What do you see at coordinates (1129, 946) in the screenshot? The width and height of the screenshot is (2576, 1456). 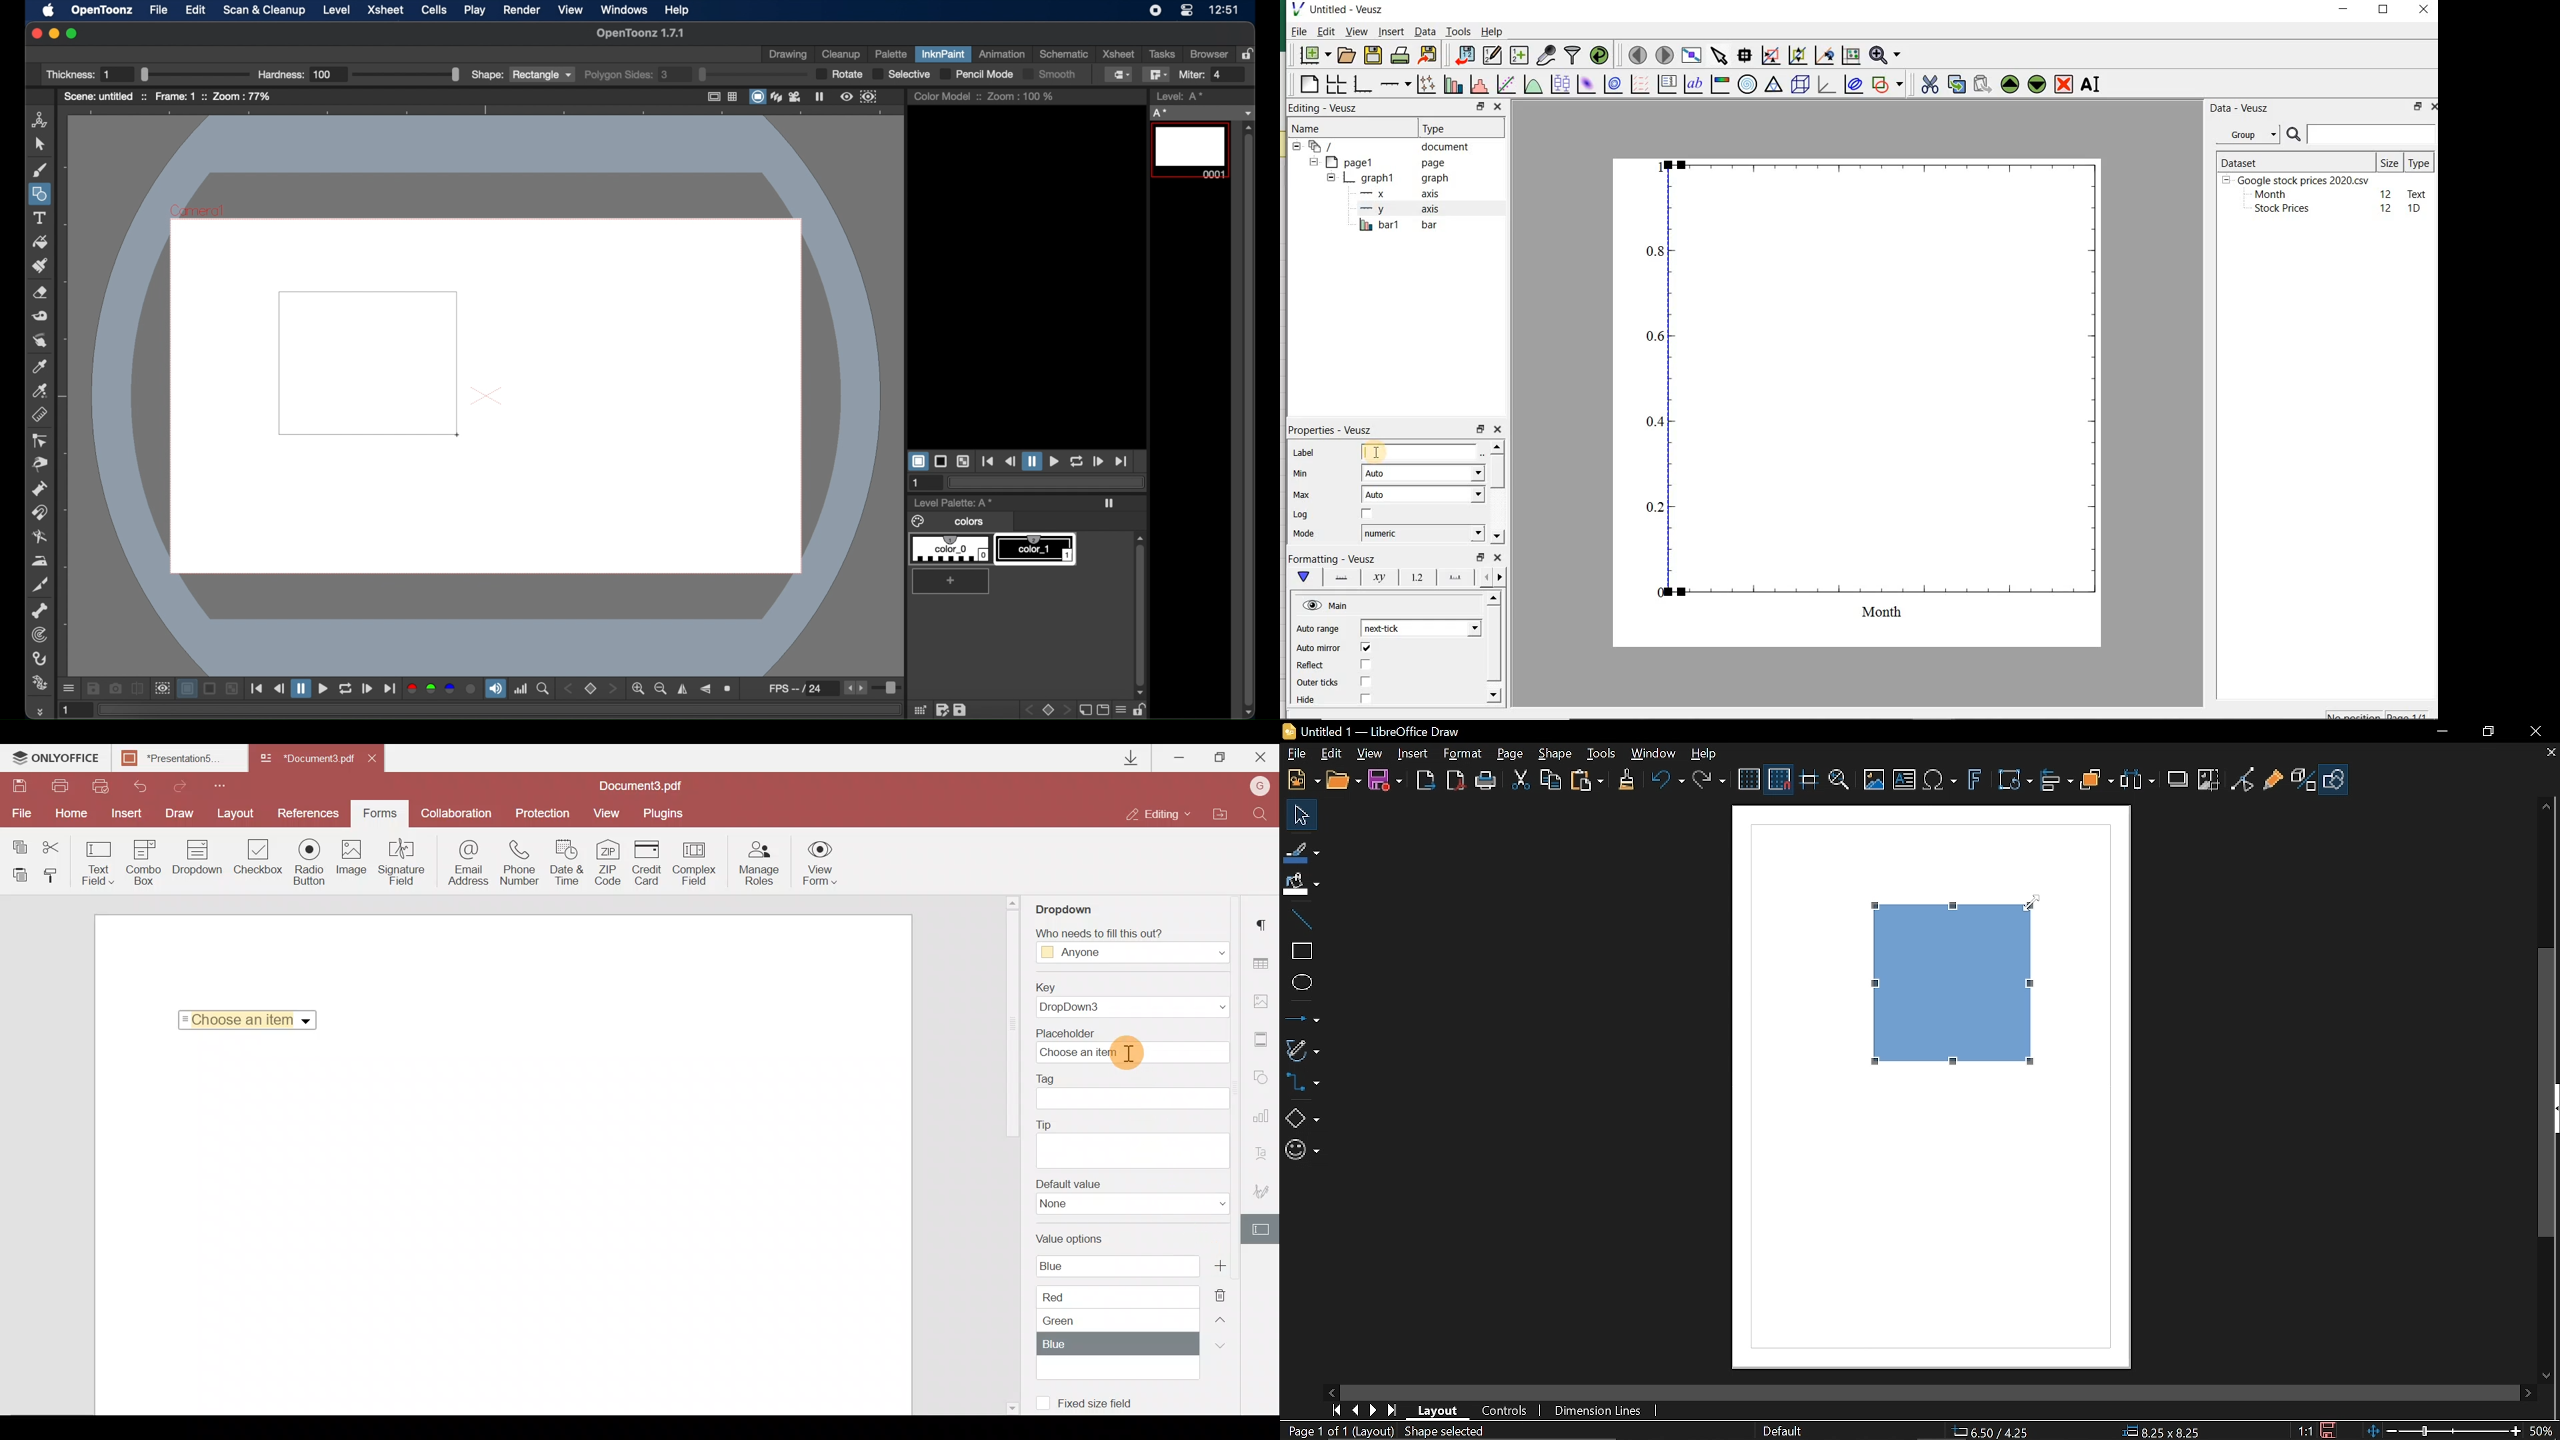 I see `Fill Access` at bounding box center [1129, 946].